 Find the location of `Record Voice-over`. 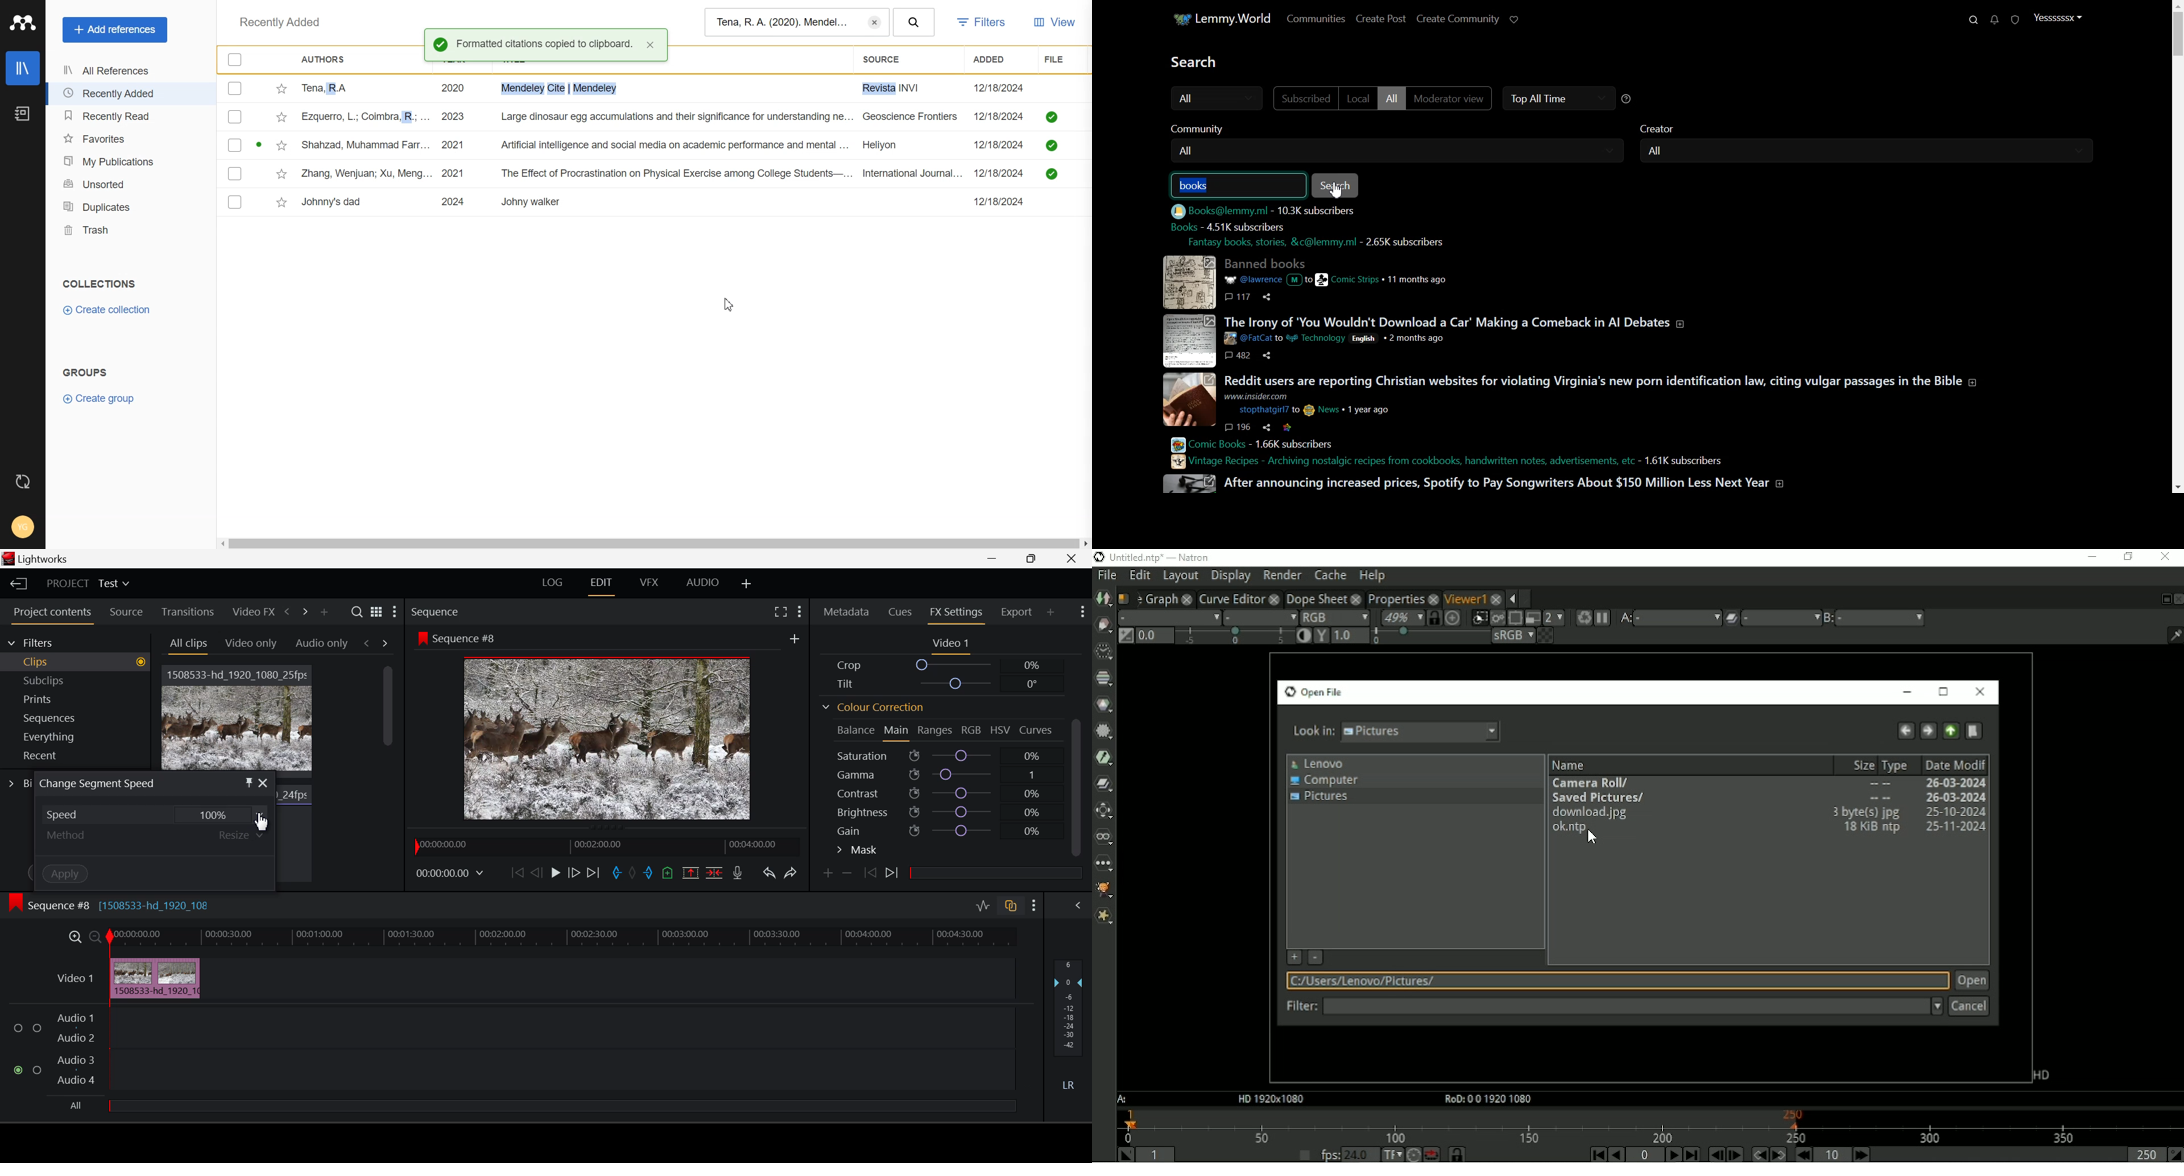

Record Voice-over is located at coordinates (737, 873).